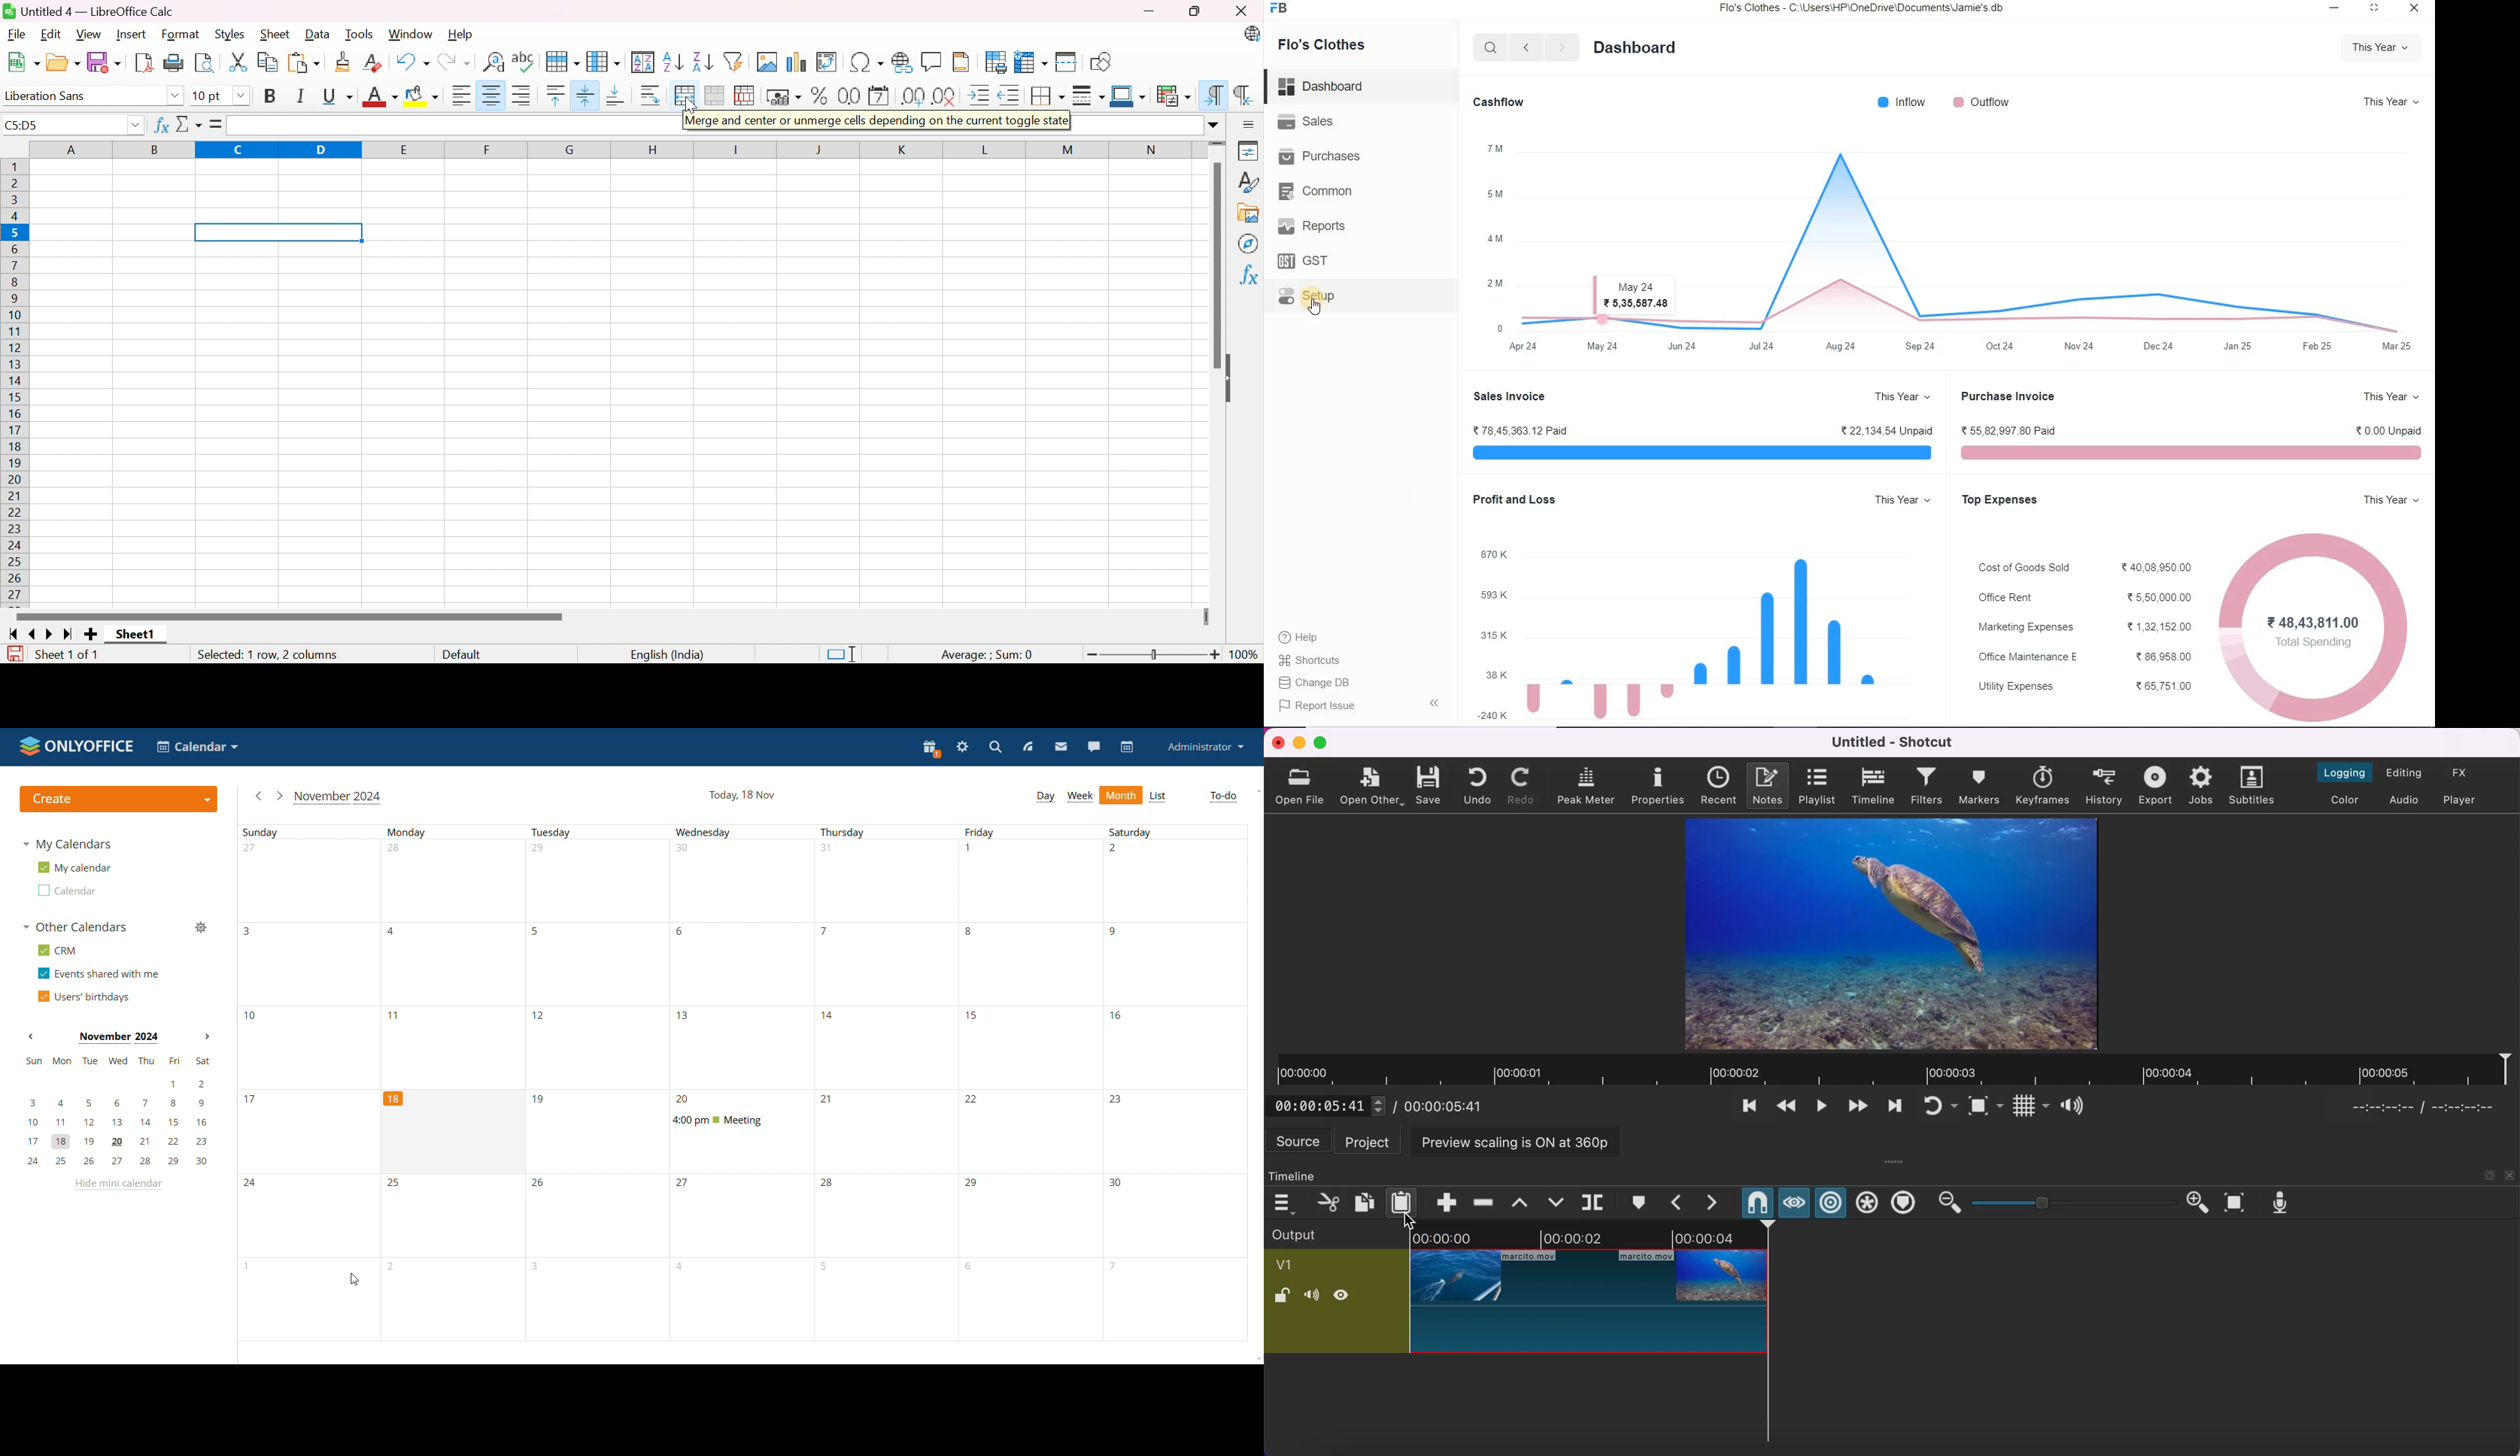 The height and width of the screenshot is (1456, 2520). What do you see at coordinates (606, 59) in the screenshot?
I see `Column` at bounding box center [606, 59].